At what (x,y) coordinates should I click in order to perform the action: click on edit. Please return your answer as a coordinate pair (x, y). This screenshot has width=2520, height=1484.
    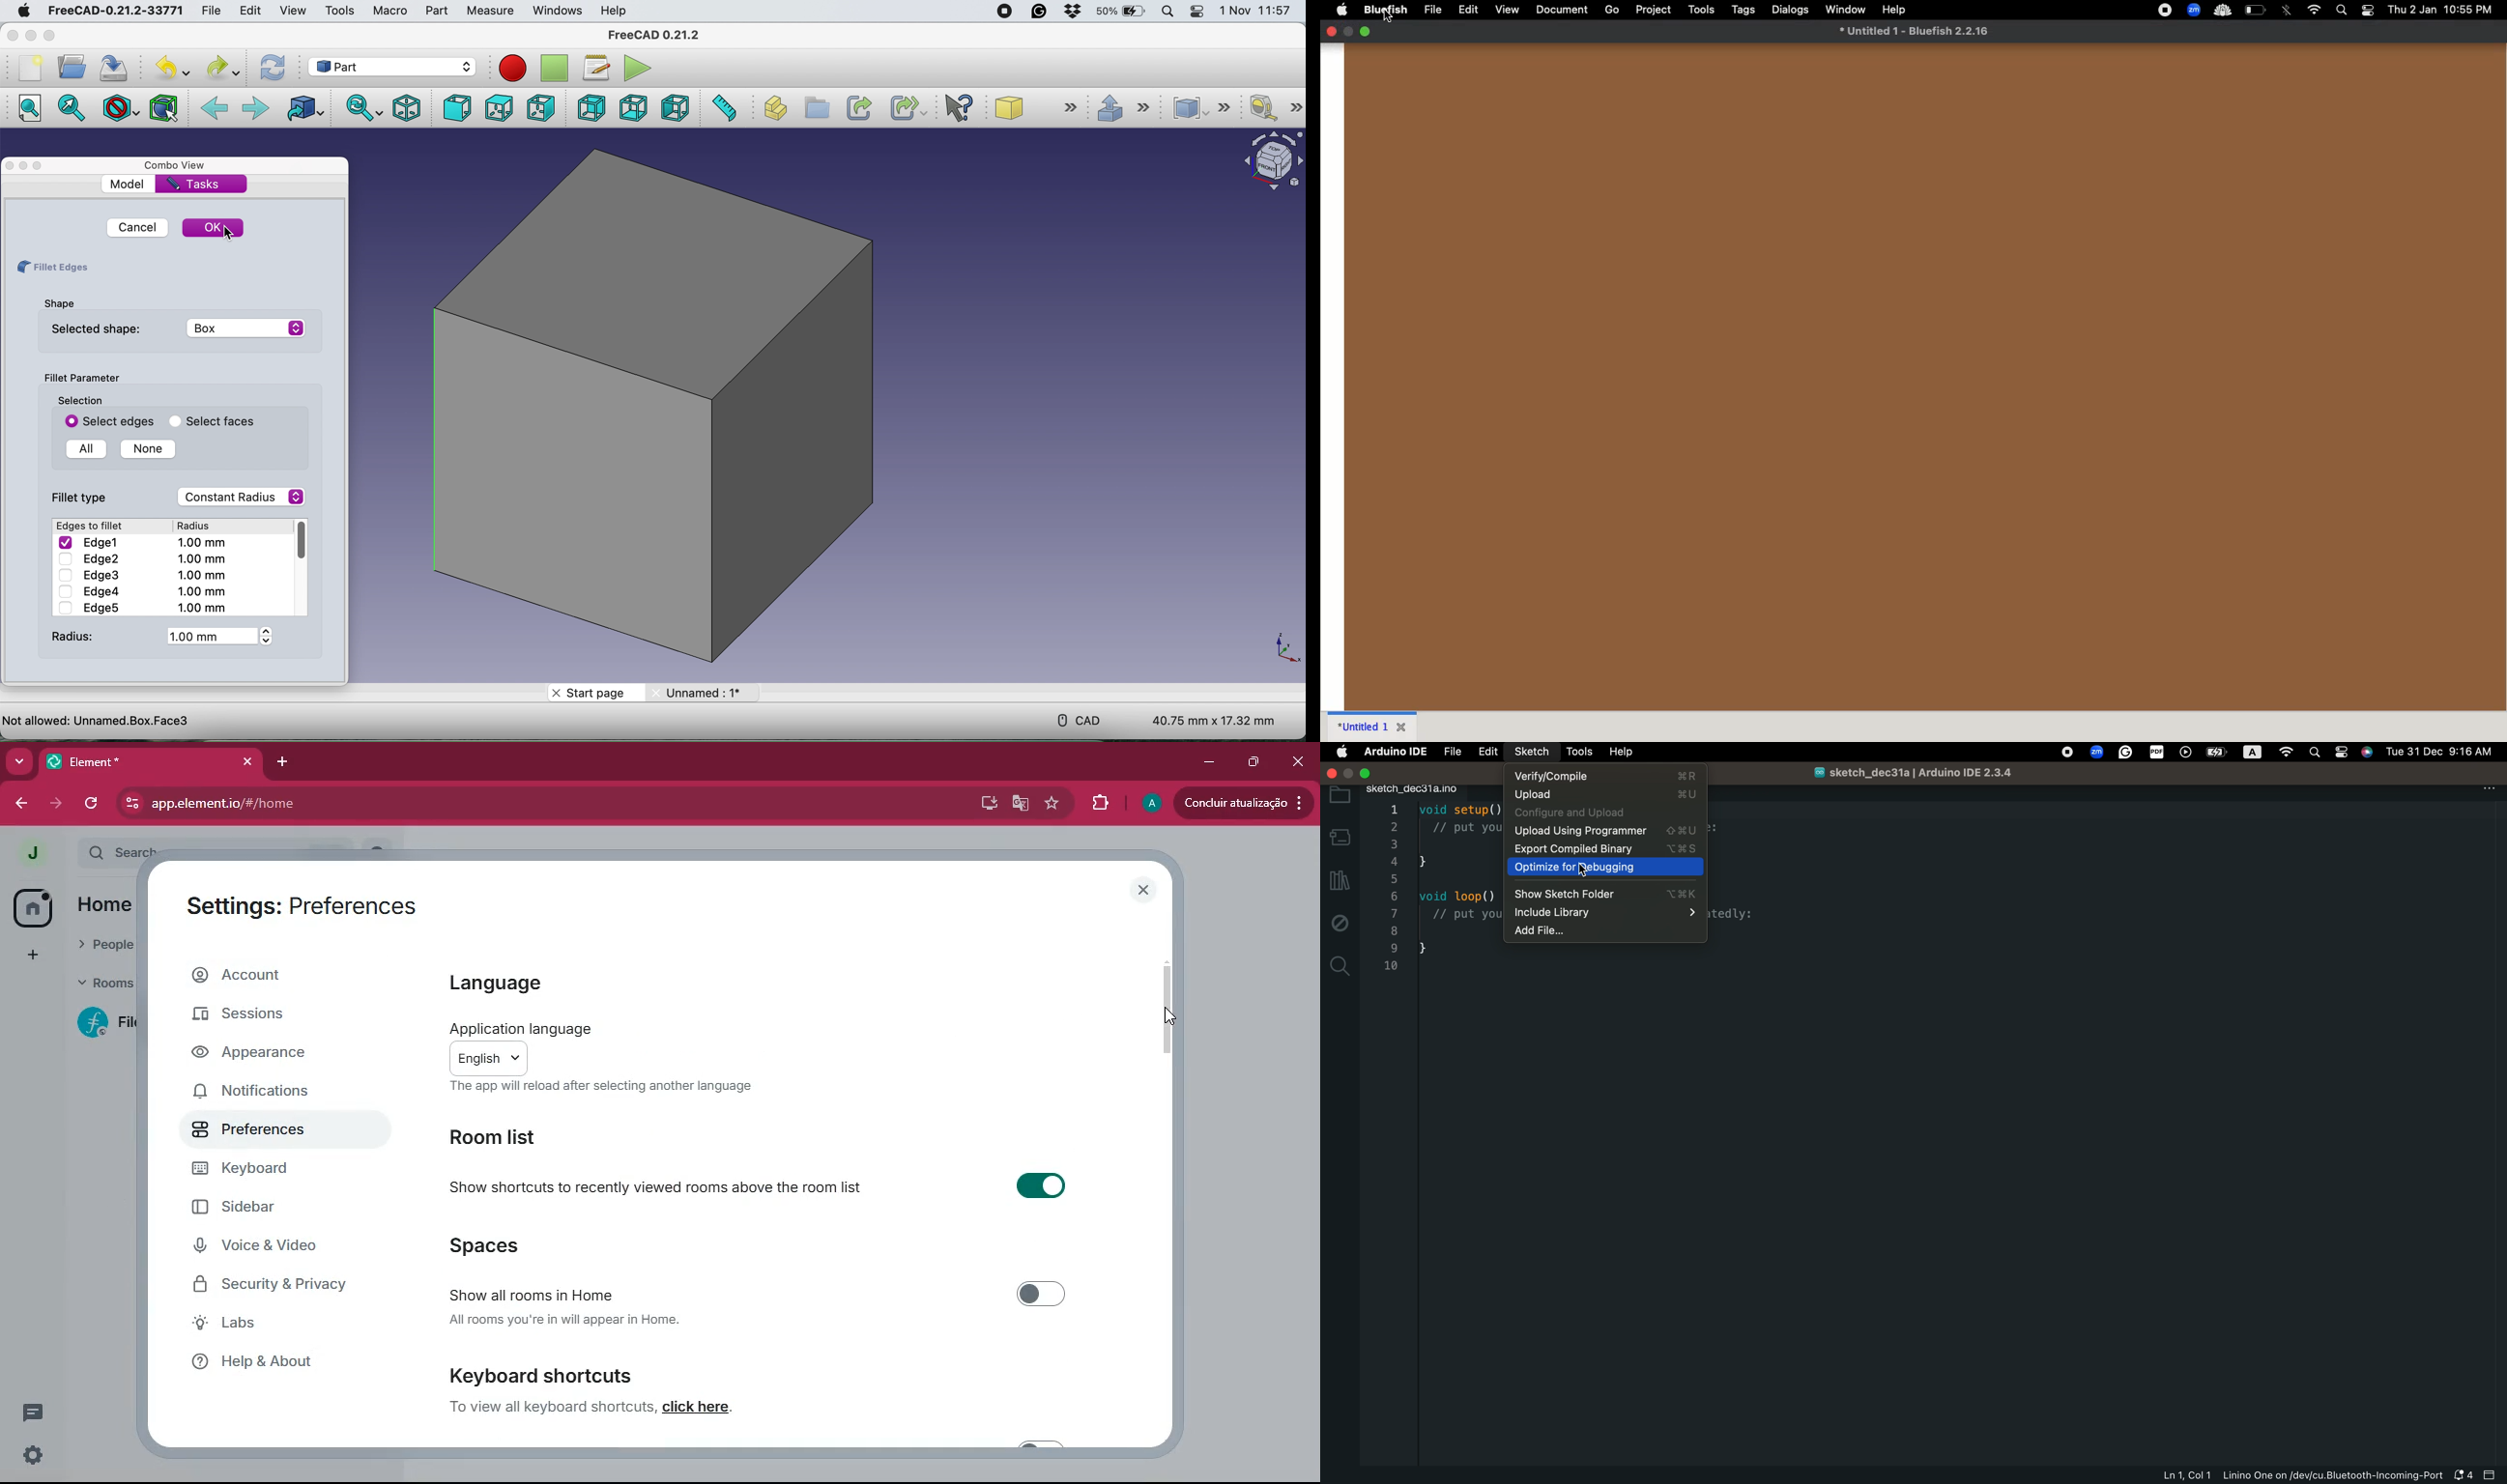
    Looking at the image, I should click on (249, 11).